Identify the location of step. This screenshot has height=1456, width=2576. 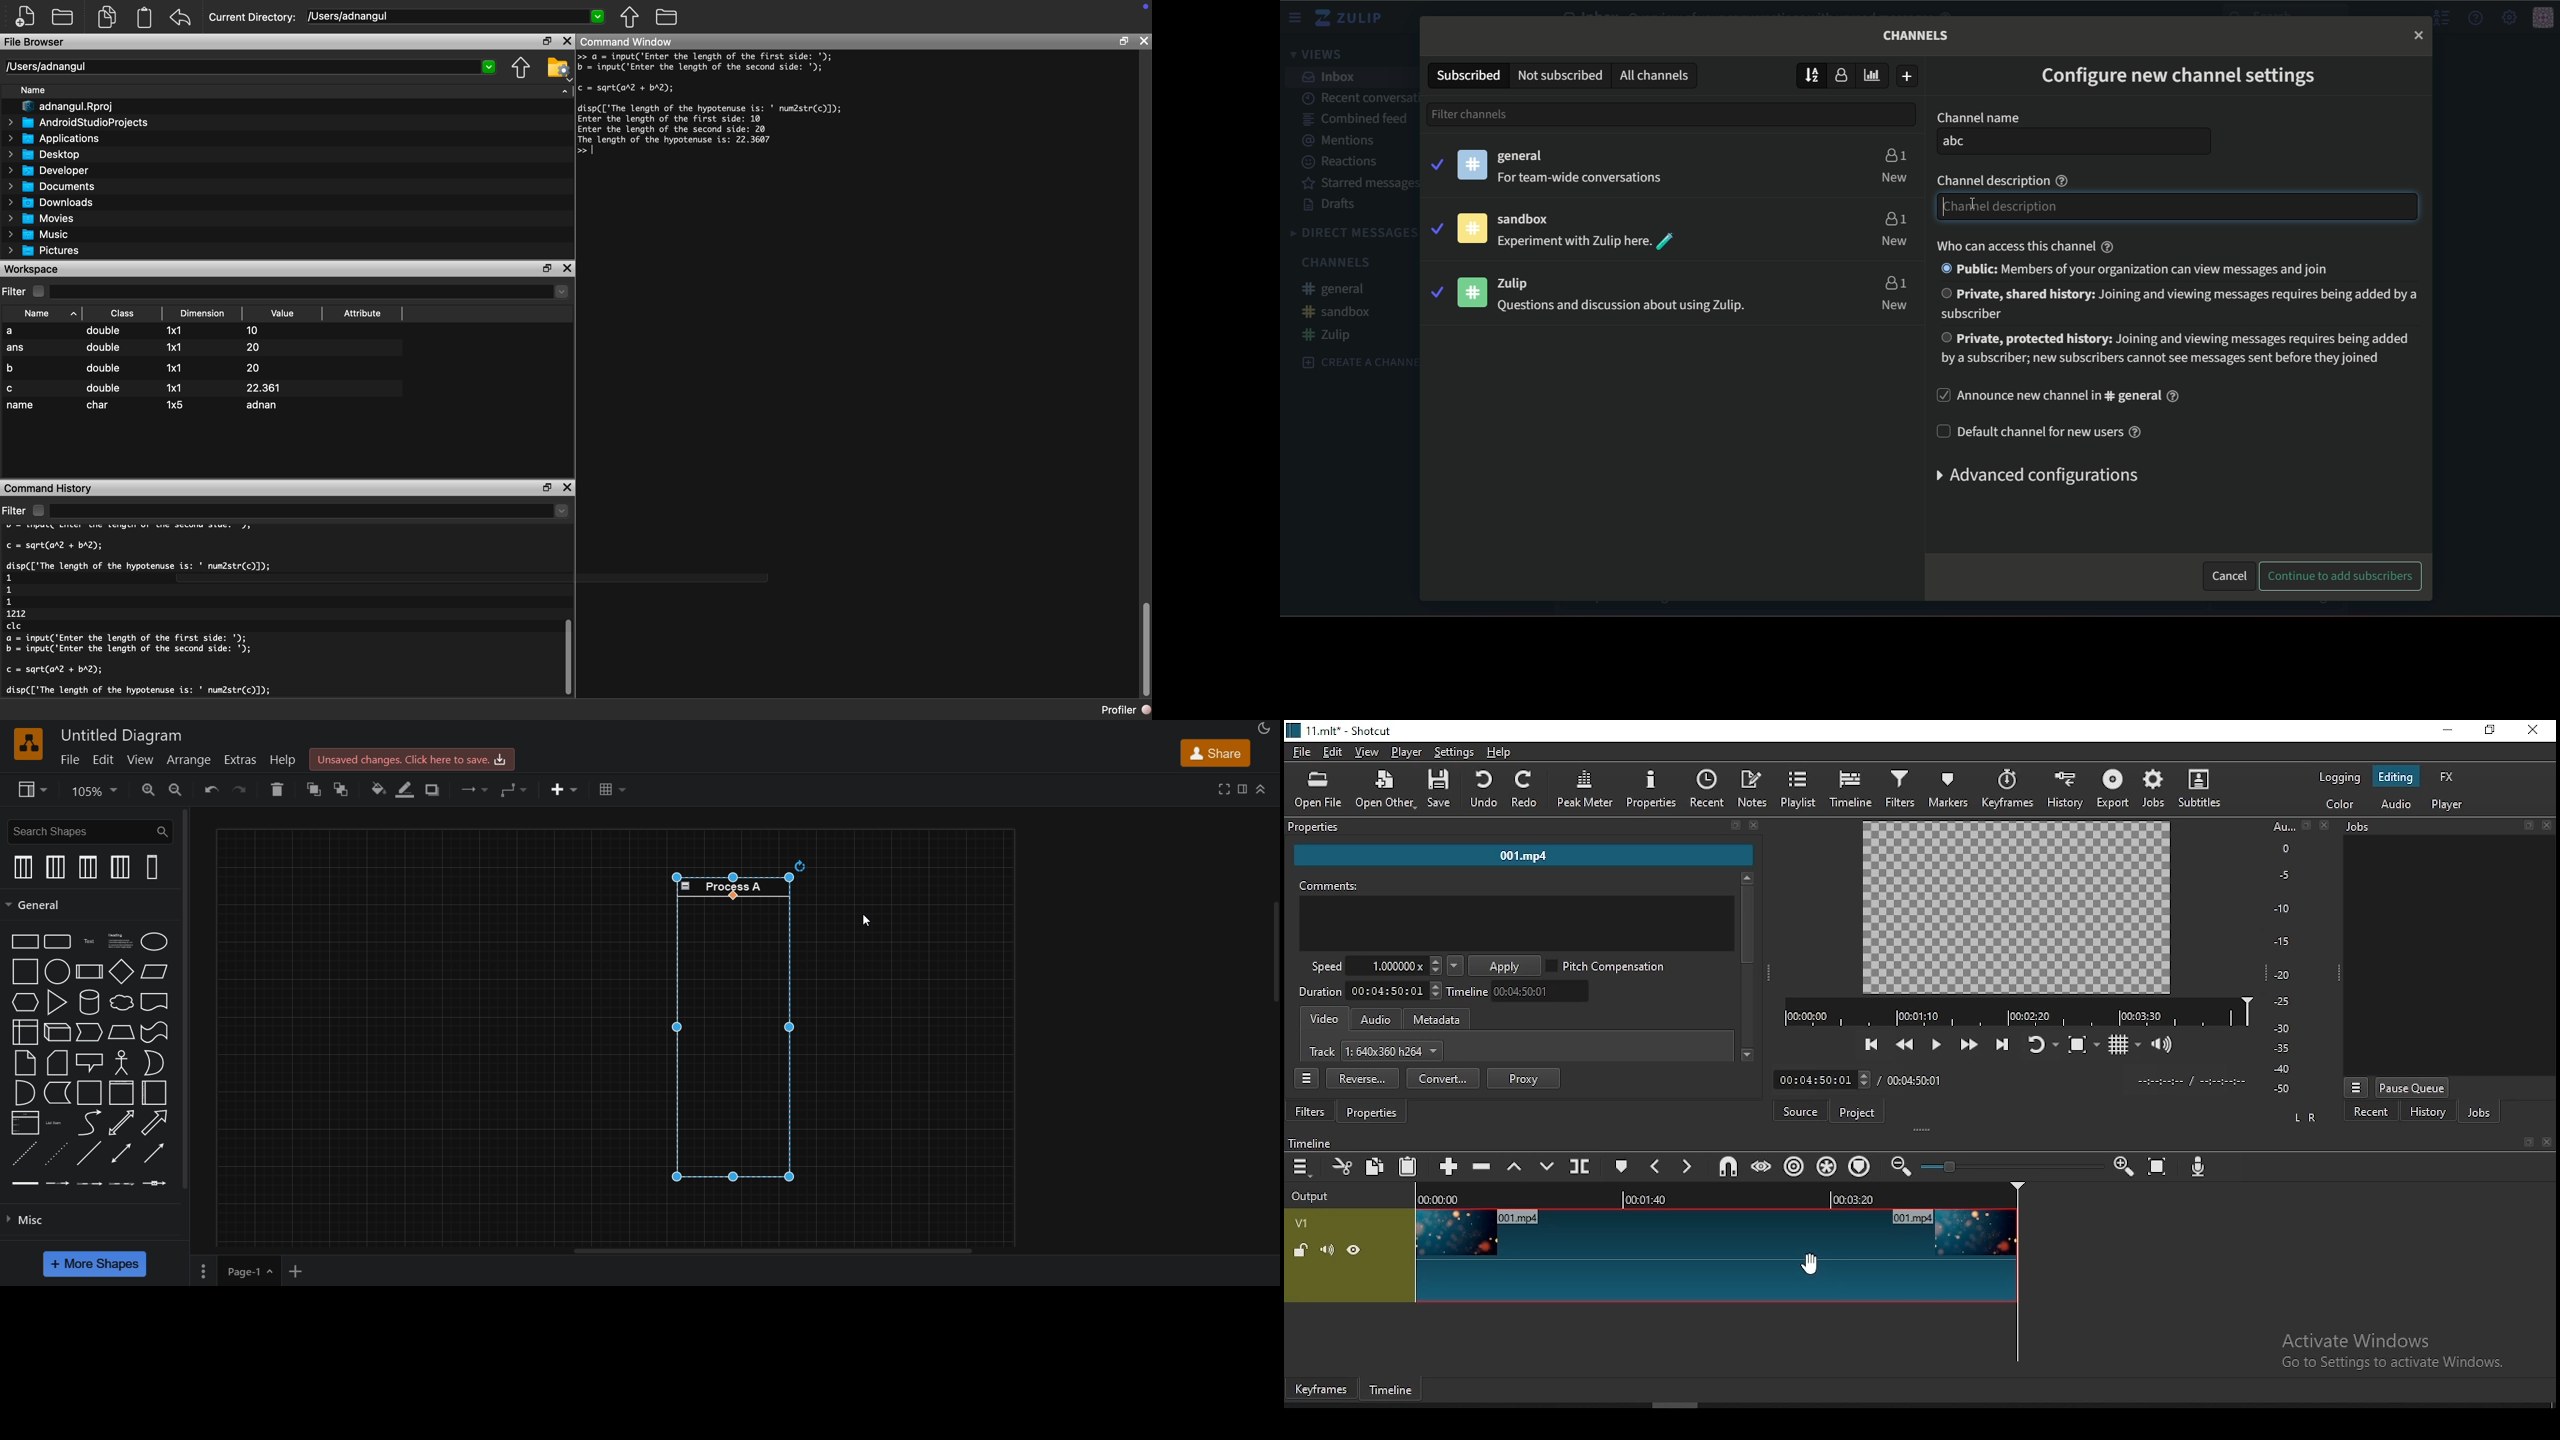
(89, 1033).